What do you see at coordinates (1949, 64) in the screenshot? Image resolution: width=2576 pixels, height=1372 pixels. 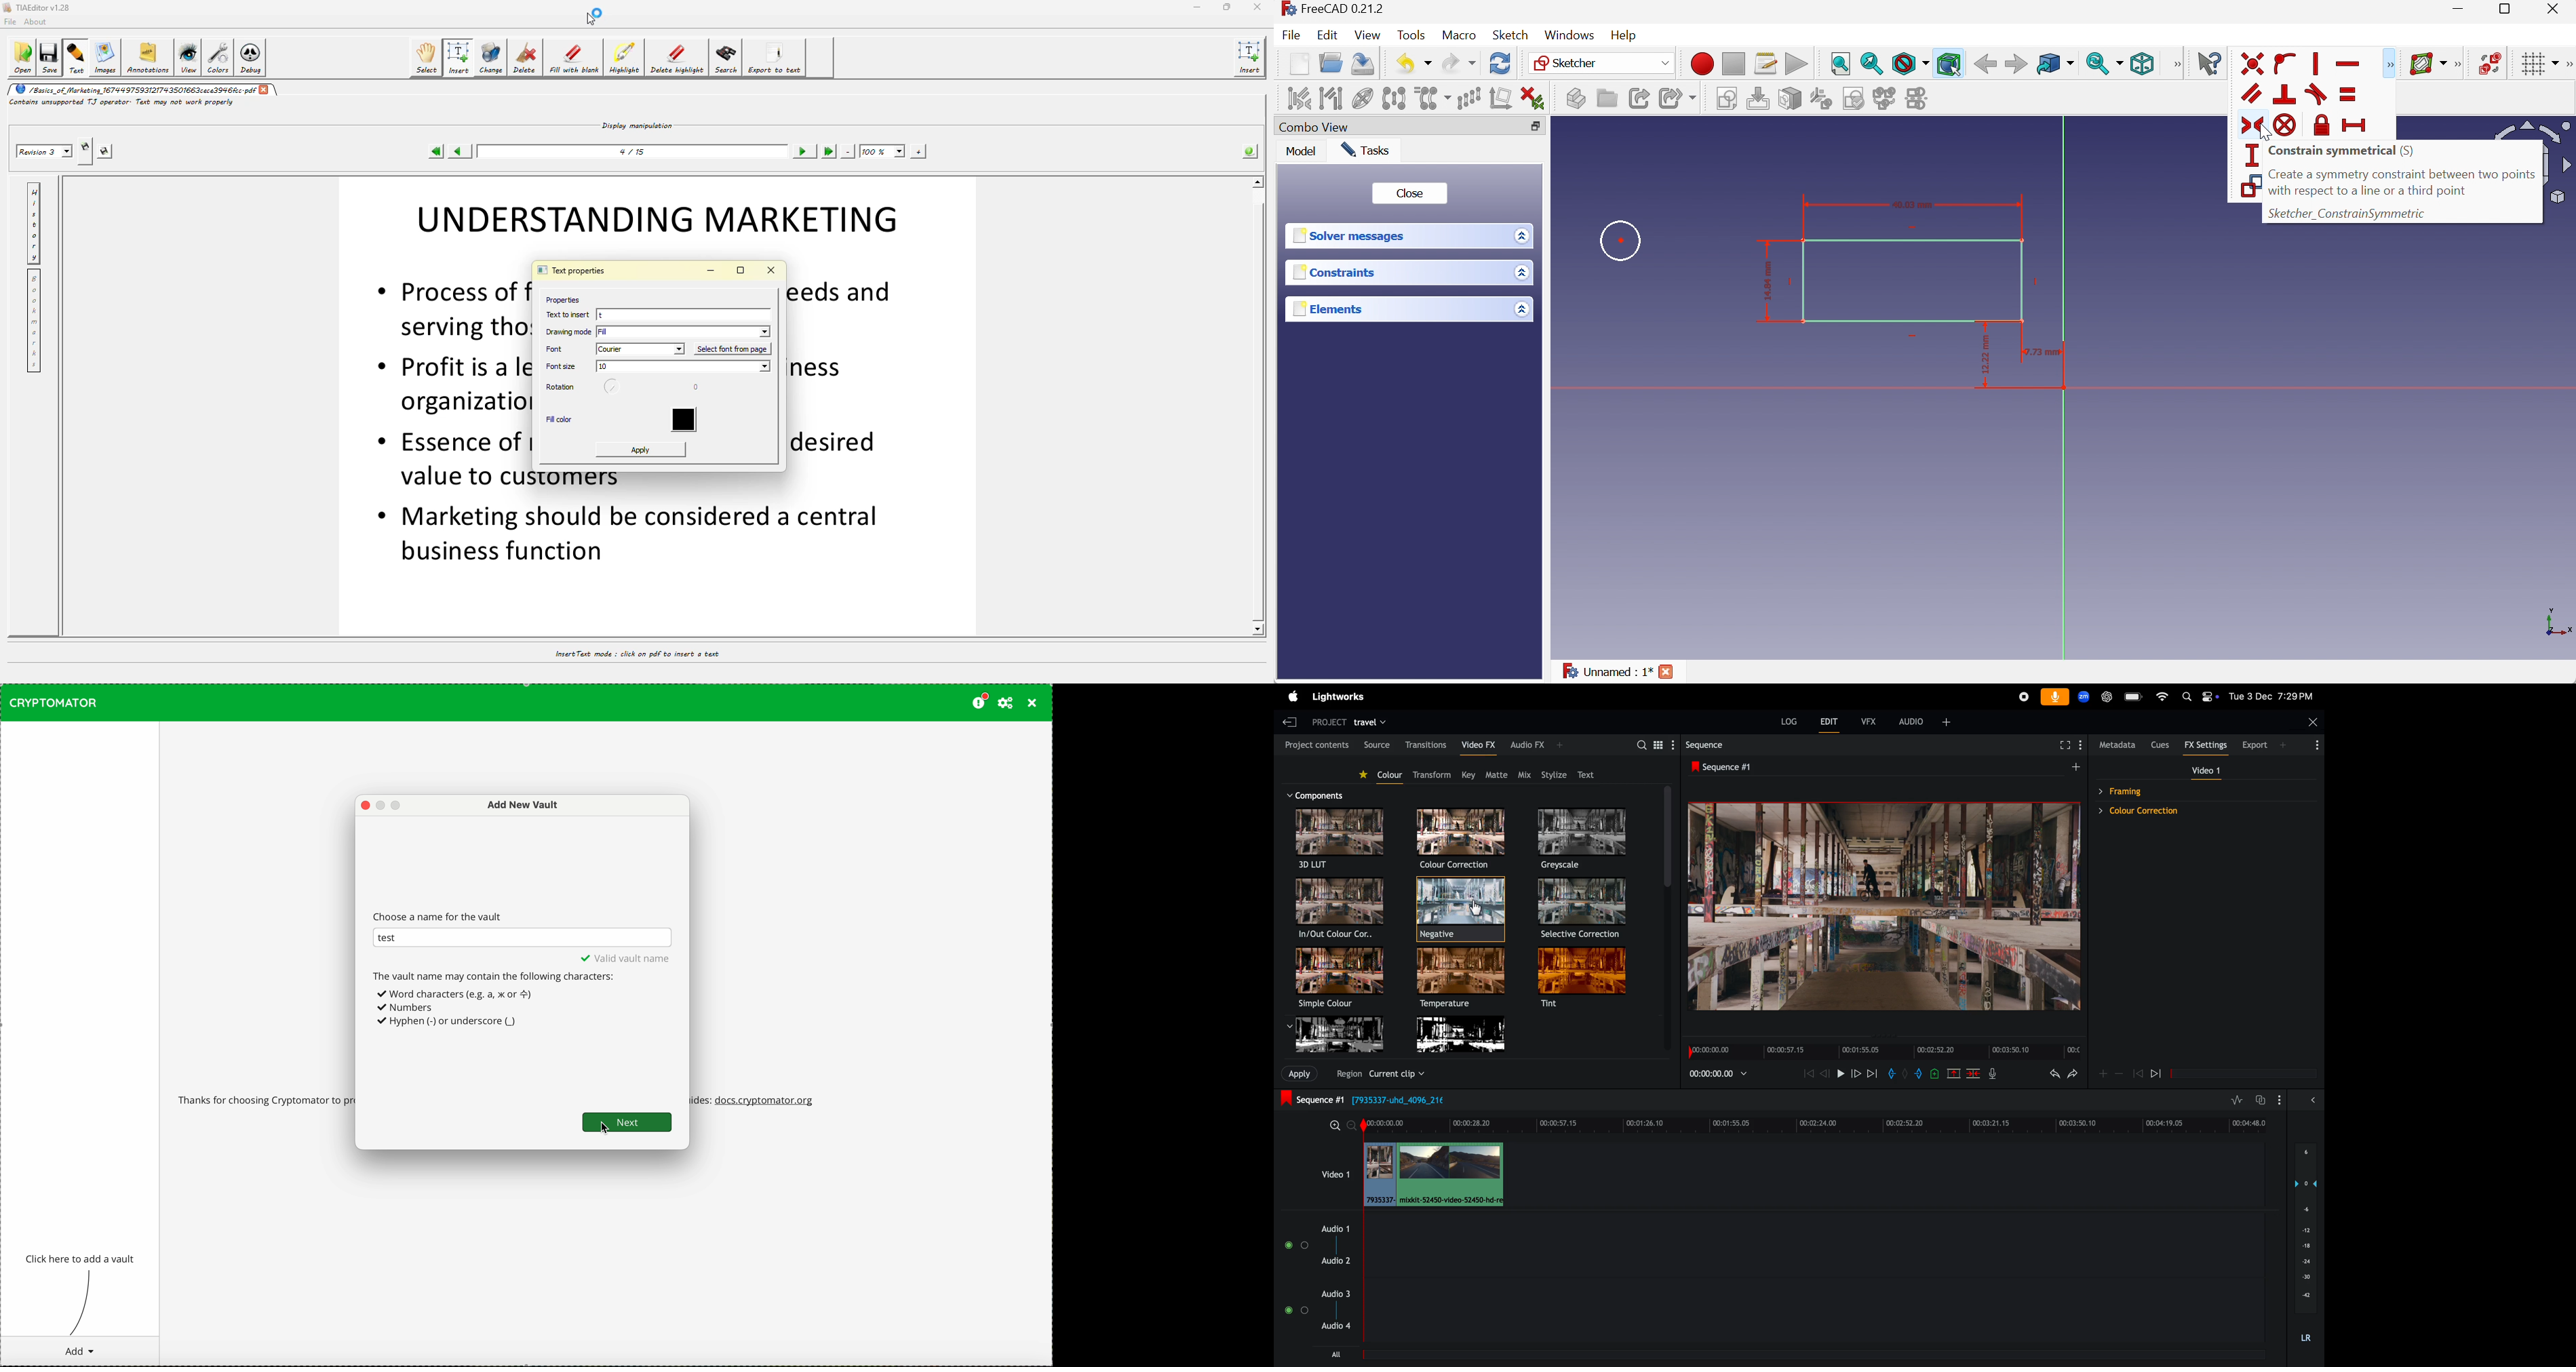 I see `Bounding box` at bounding box center [1949, 64].